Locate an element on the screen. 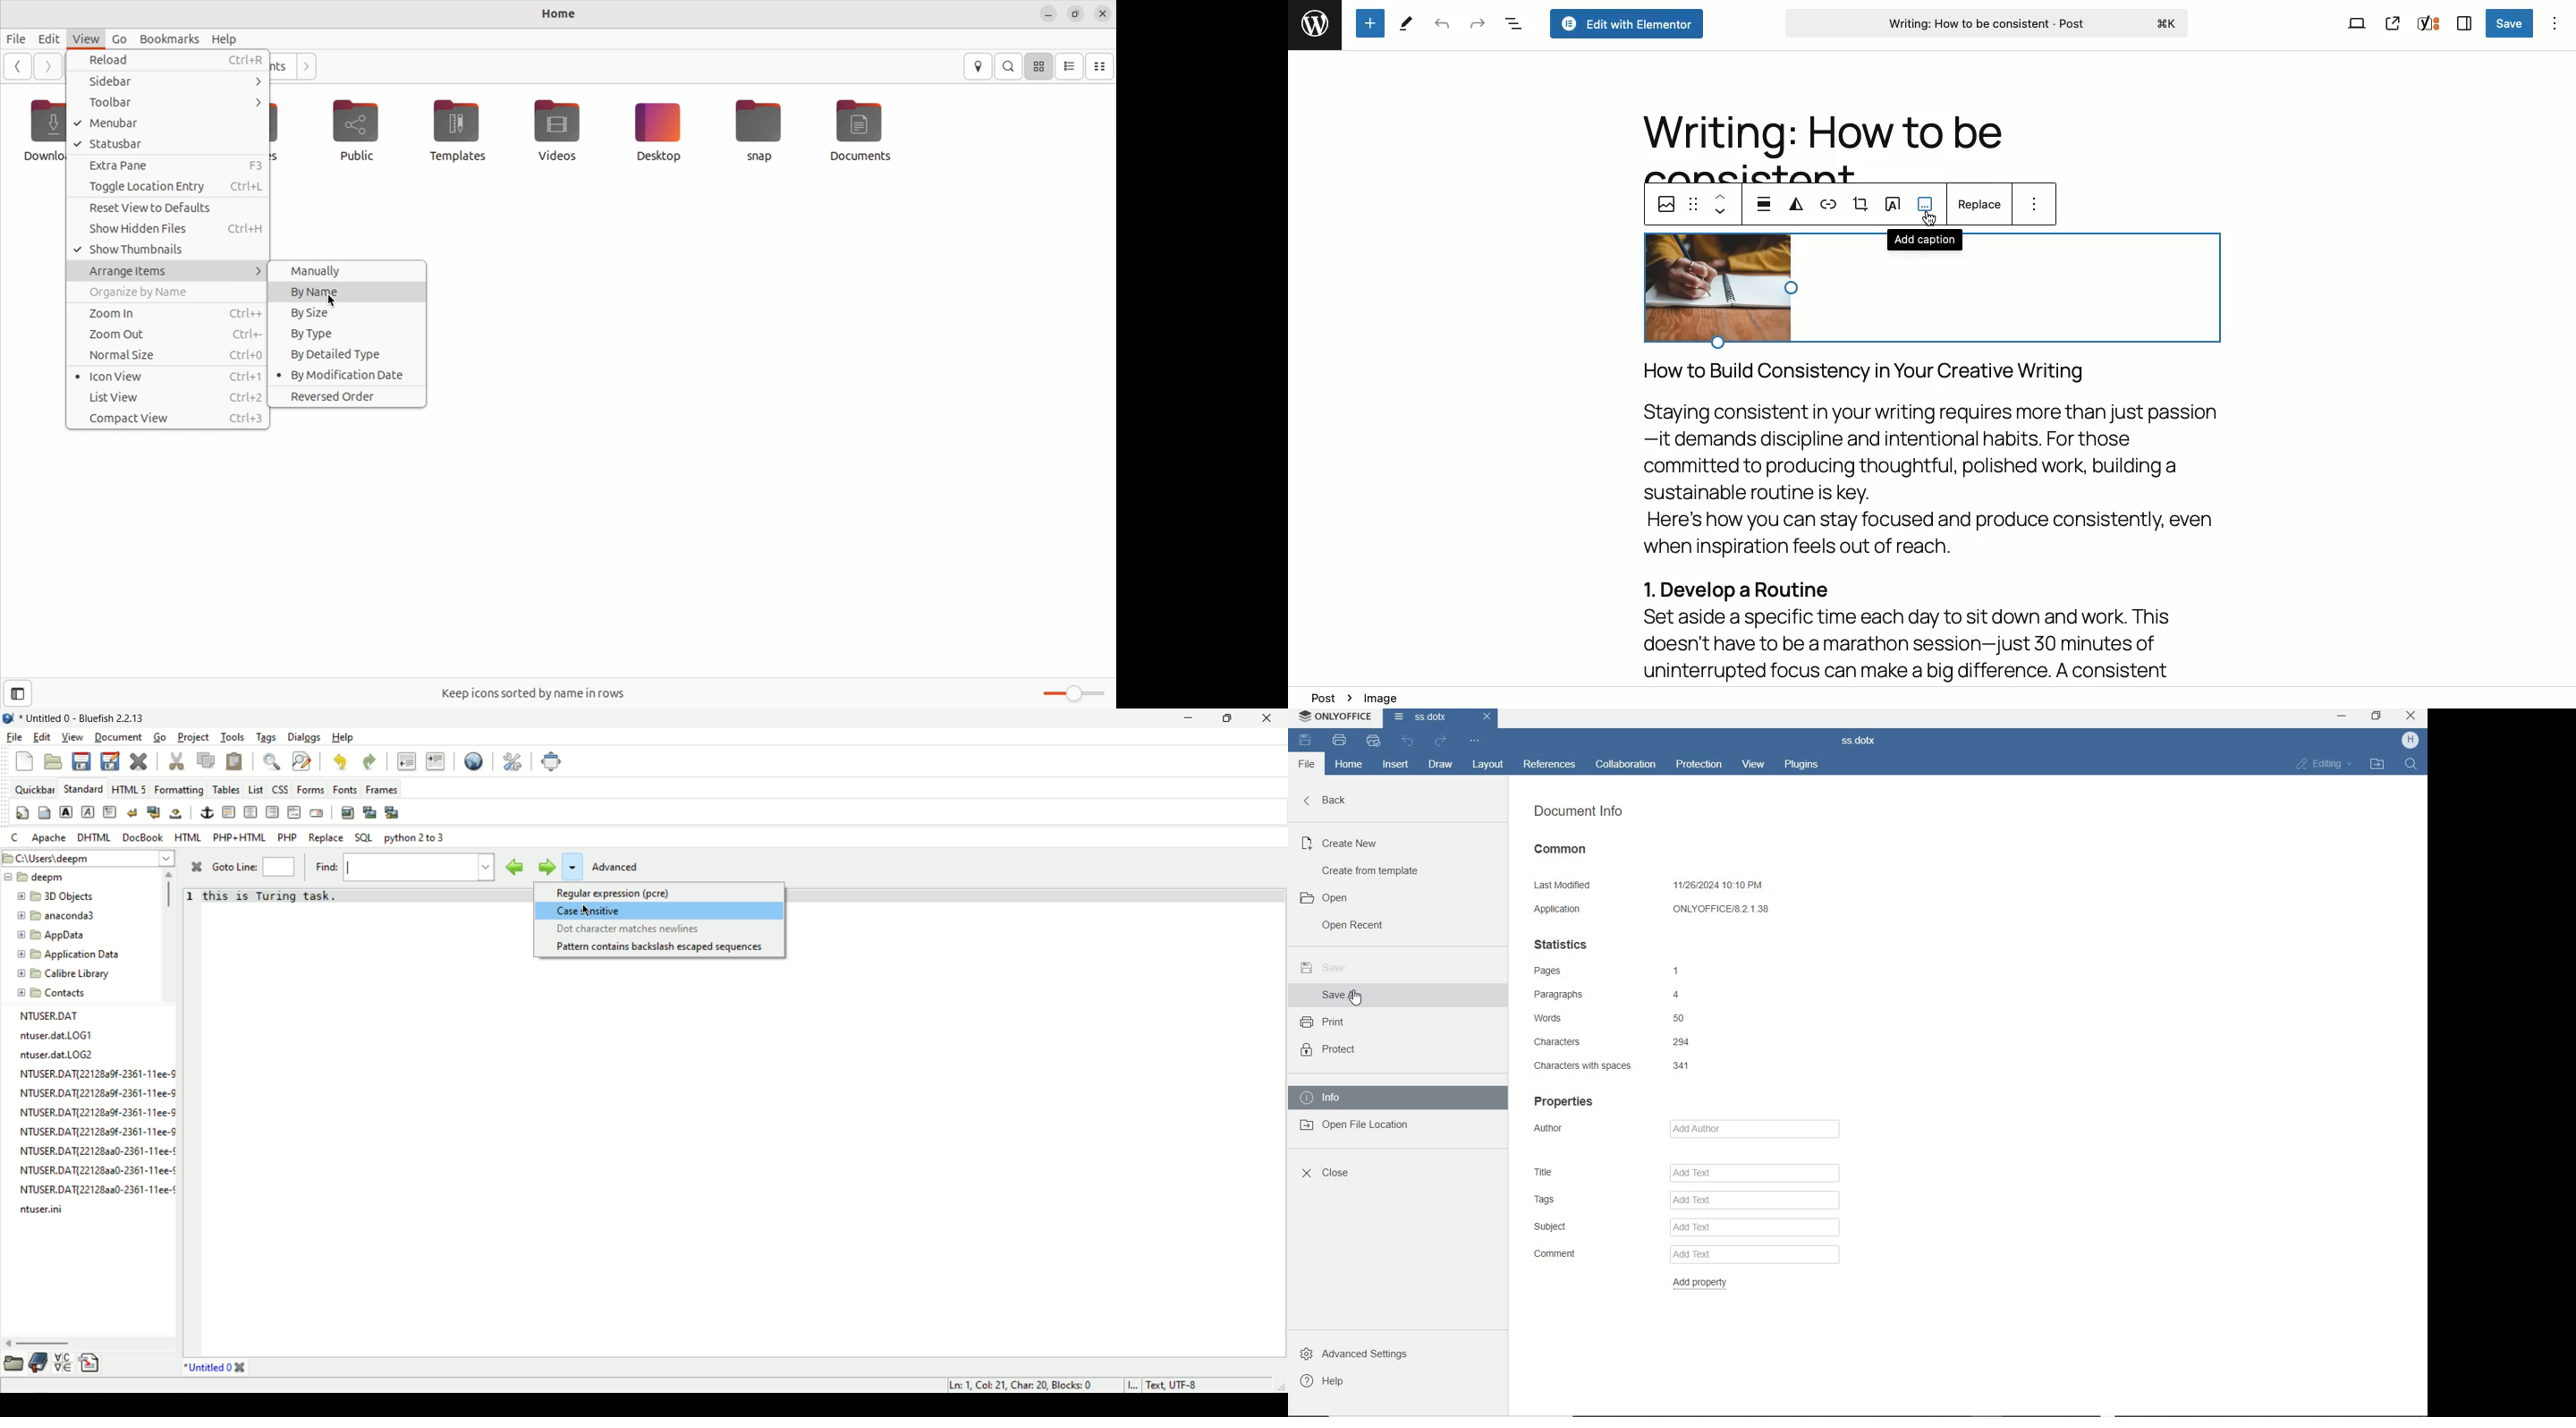  DRAW is located at coordinates (1441, 764).